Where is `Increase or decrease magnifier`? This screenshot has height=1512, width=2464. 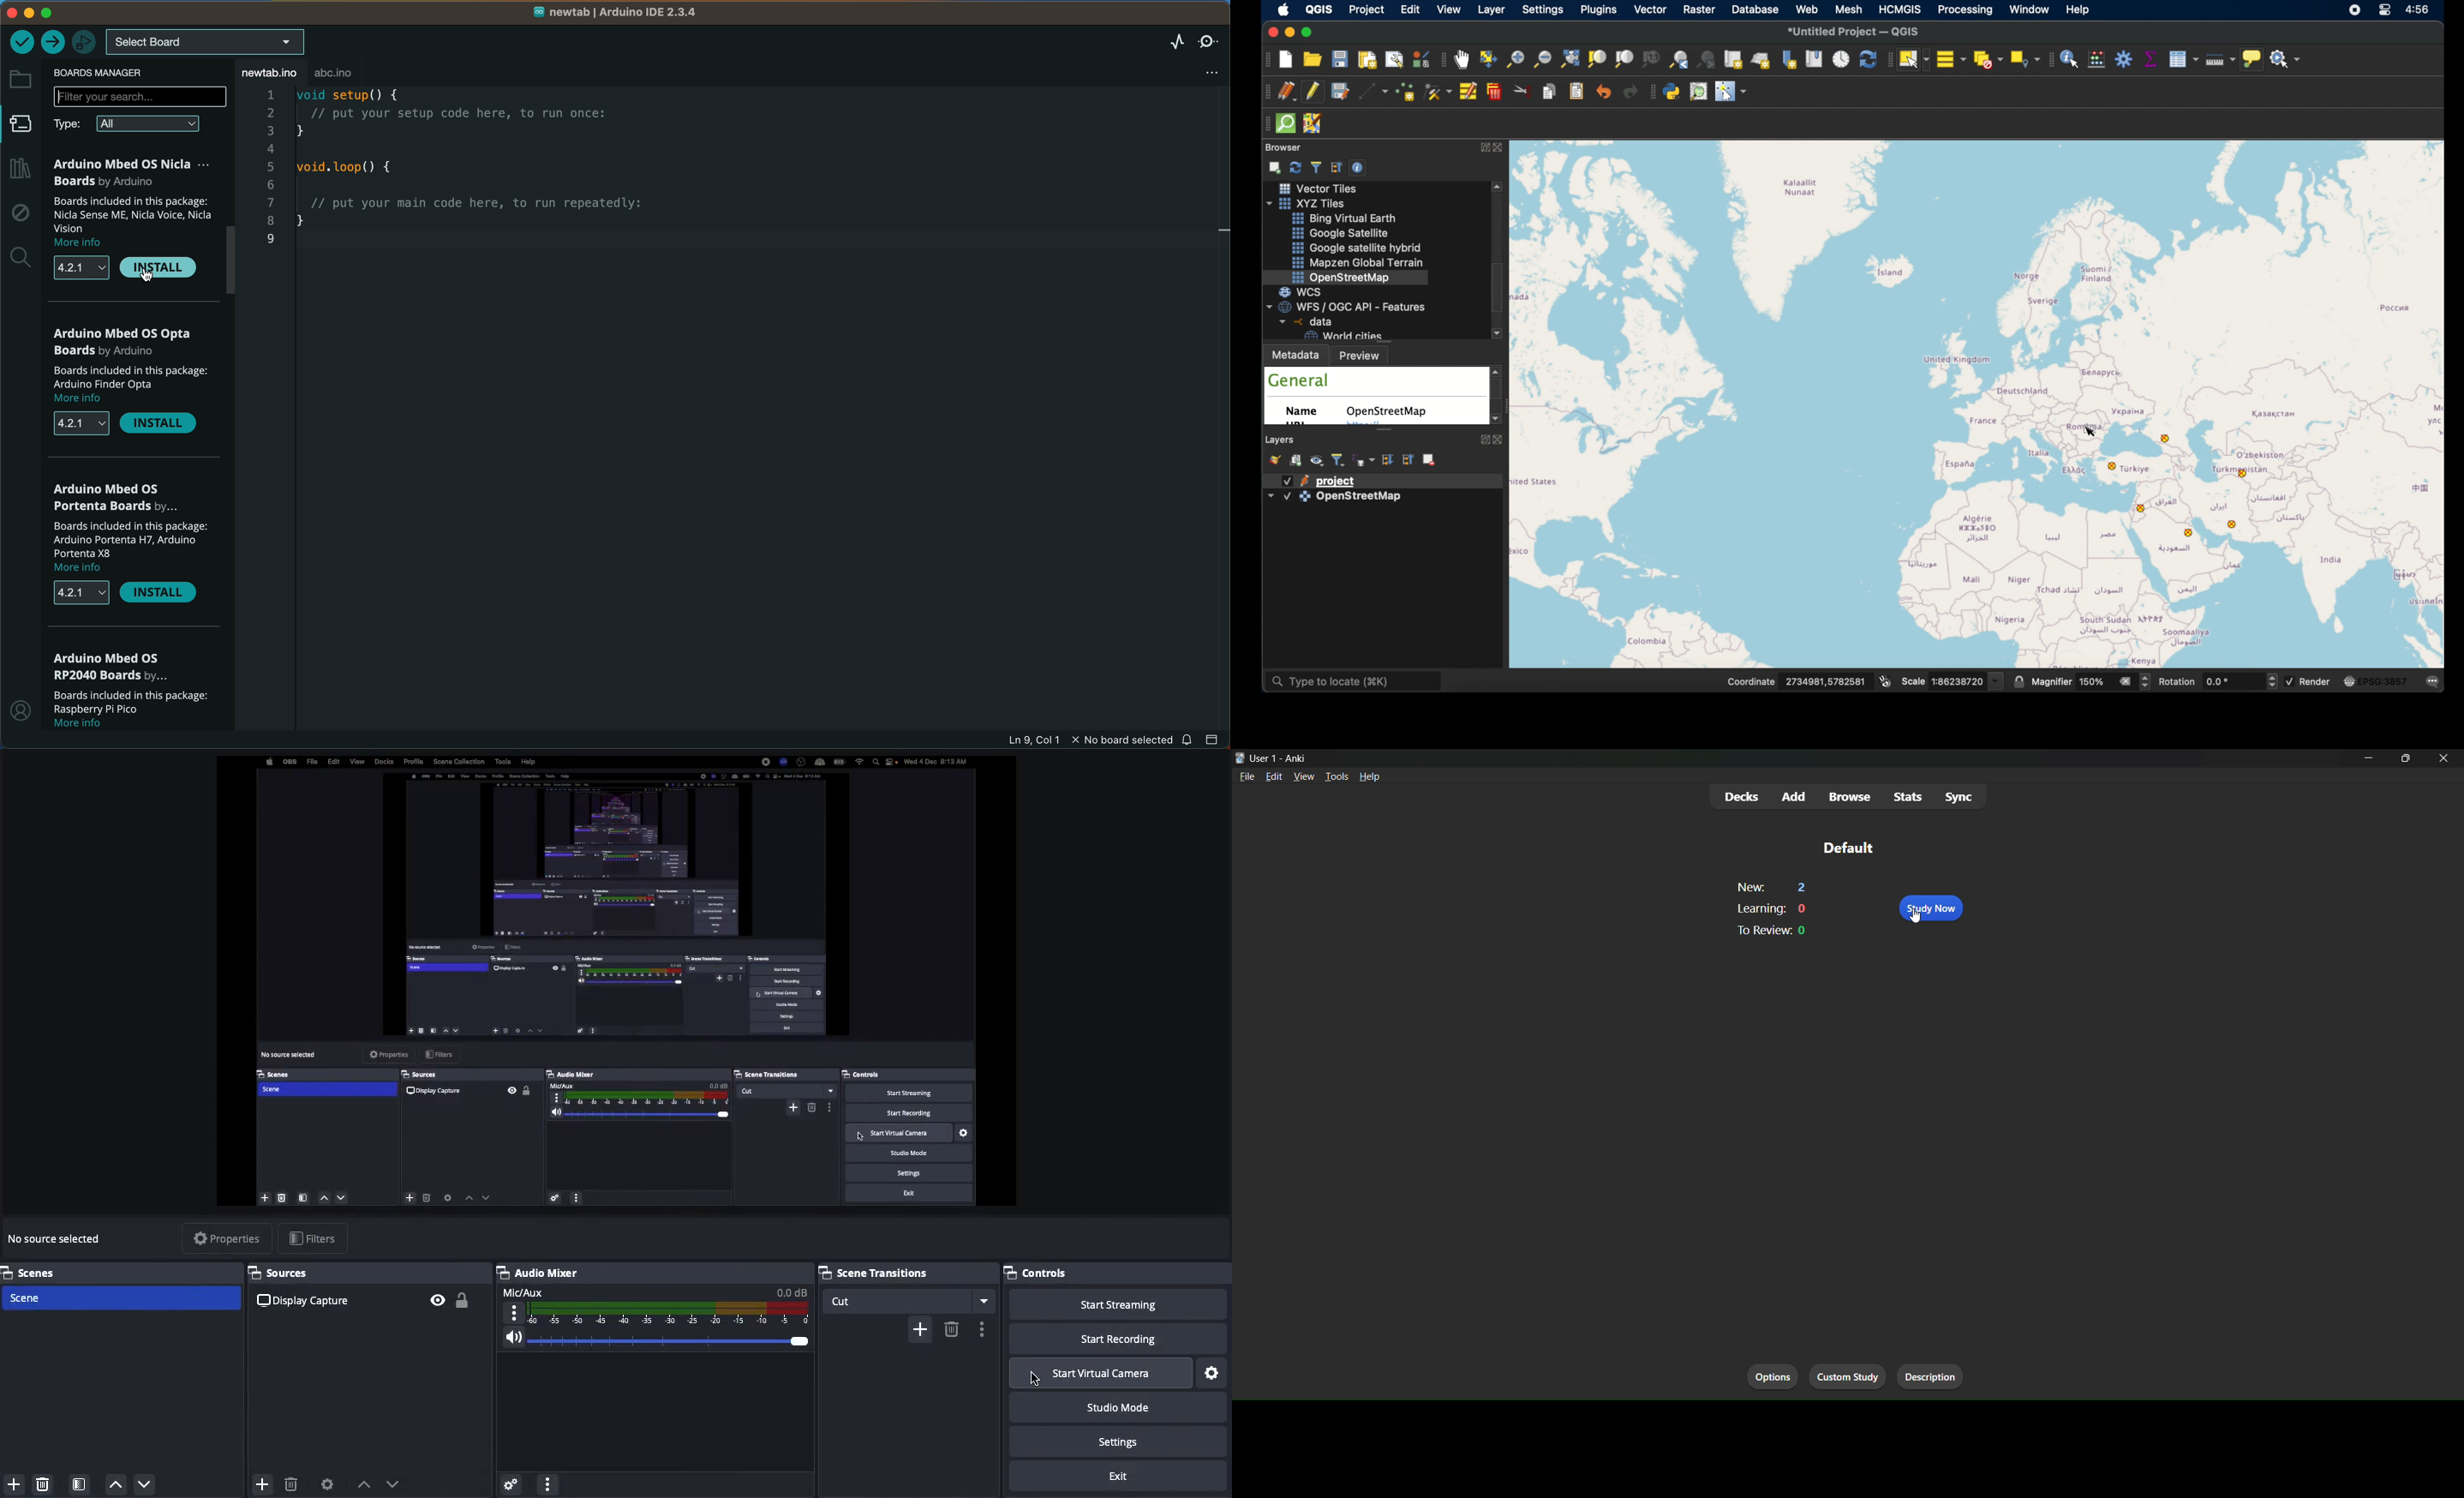
Increase or decrease magnifier is located at coordinates (2146, 682).